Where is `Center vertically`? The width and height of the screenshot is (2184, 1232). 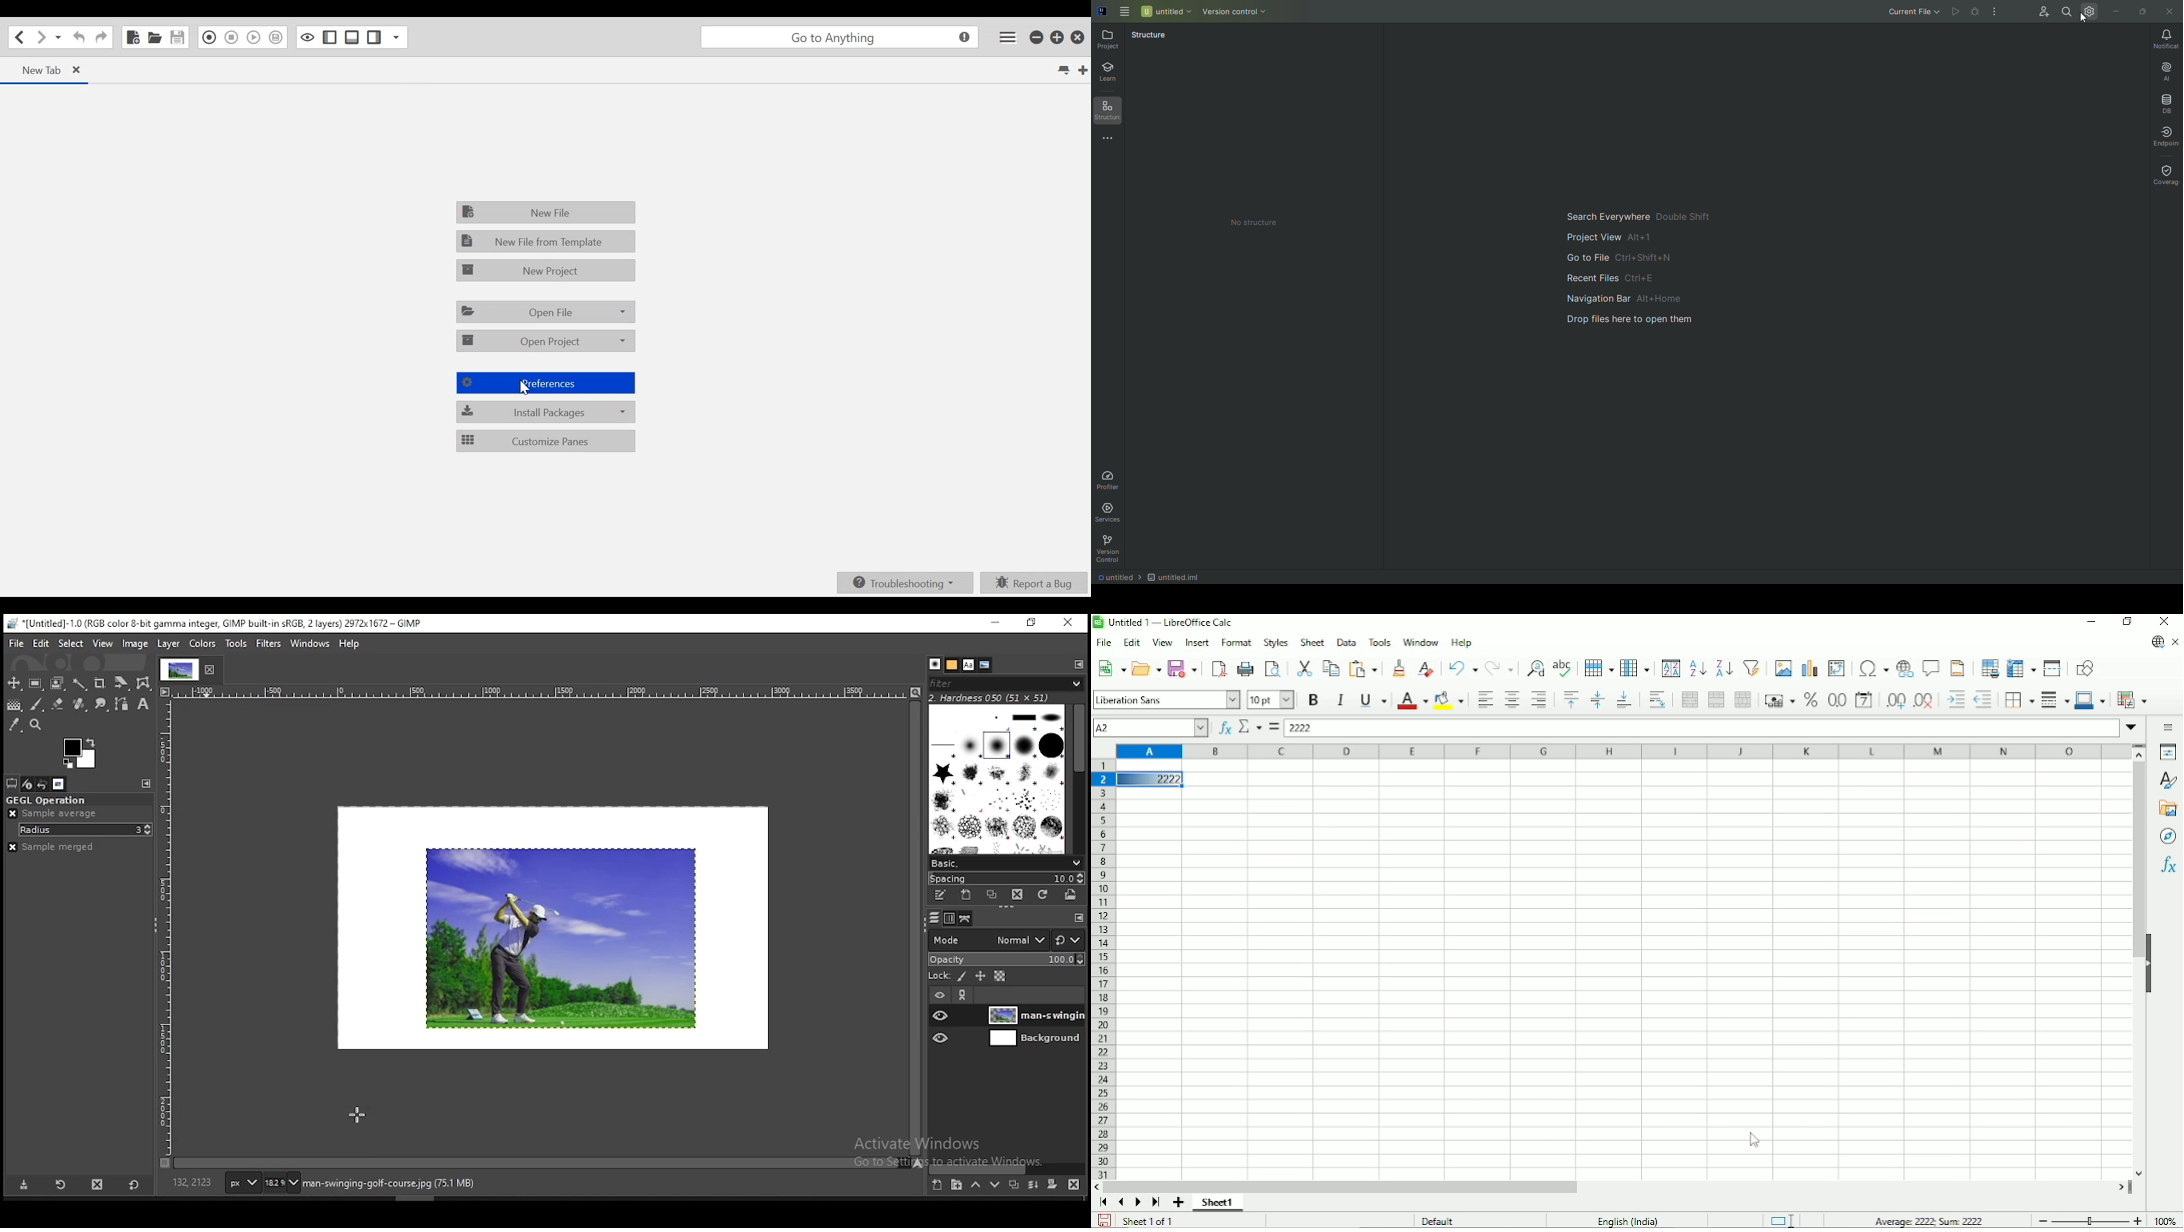 Center vertically is located at coordinates (1596, 700).